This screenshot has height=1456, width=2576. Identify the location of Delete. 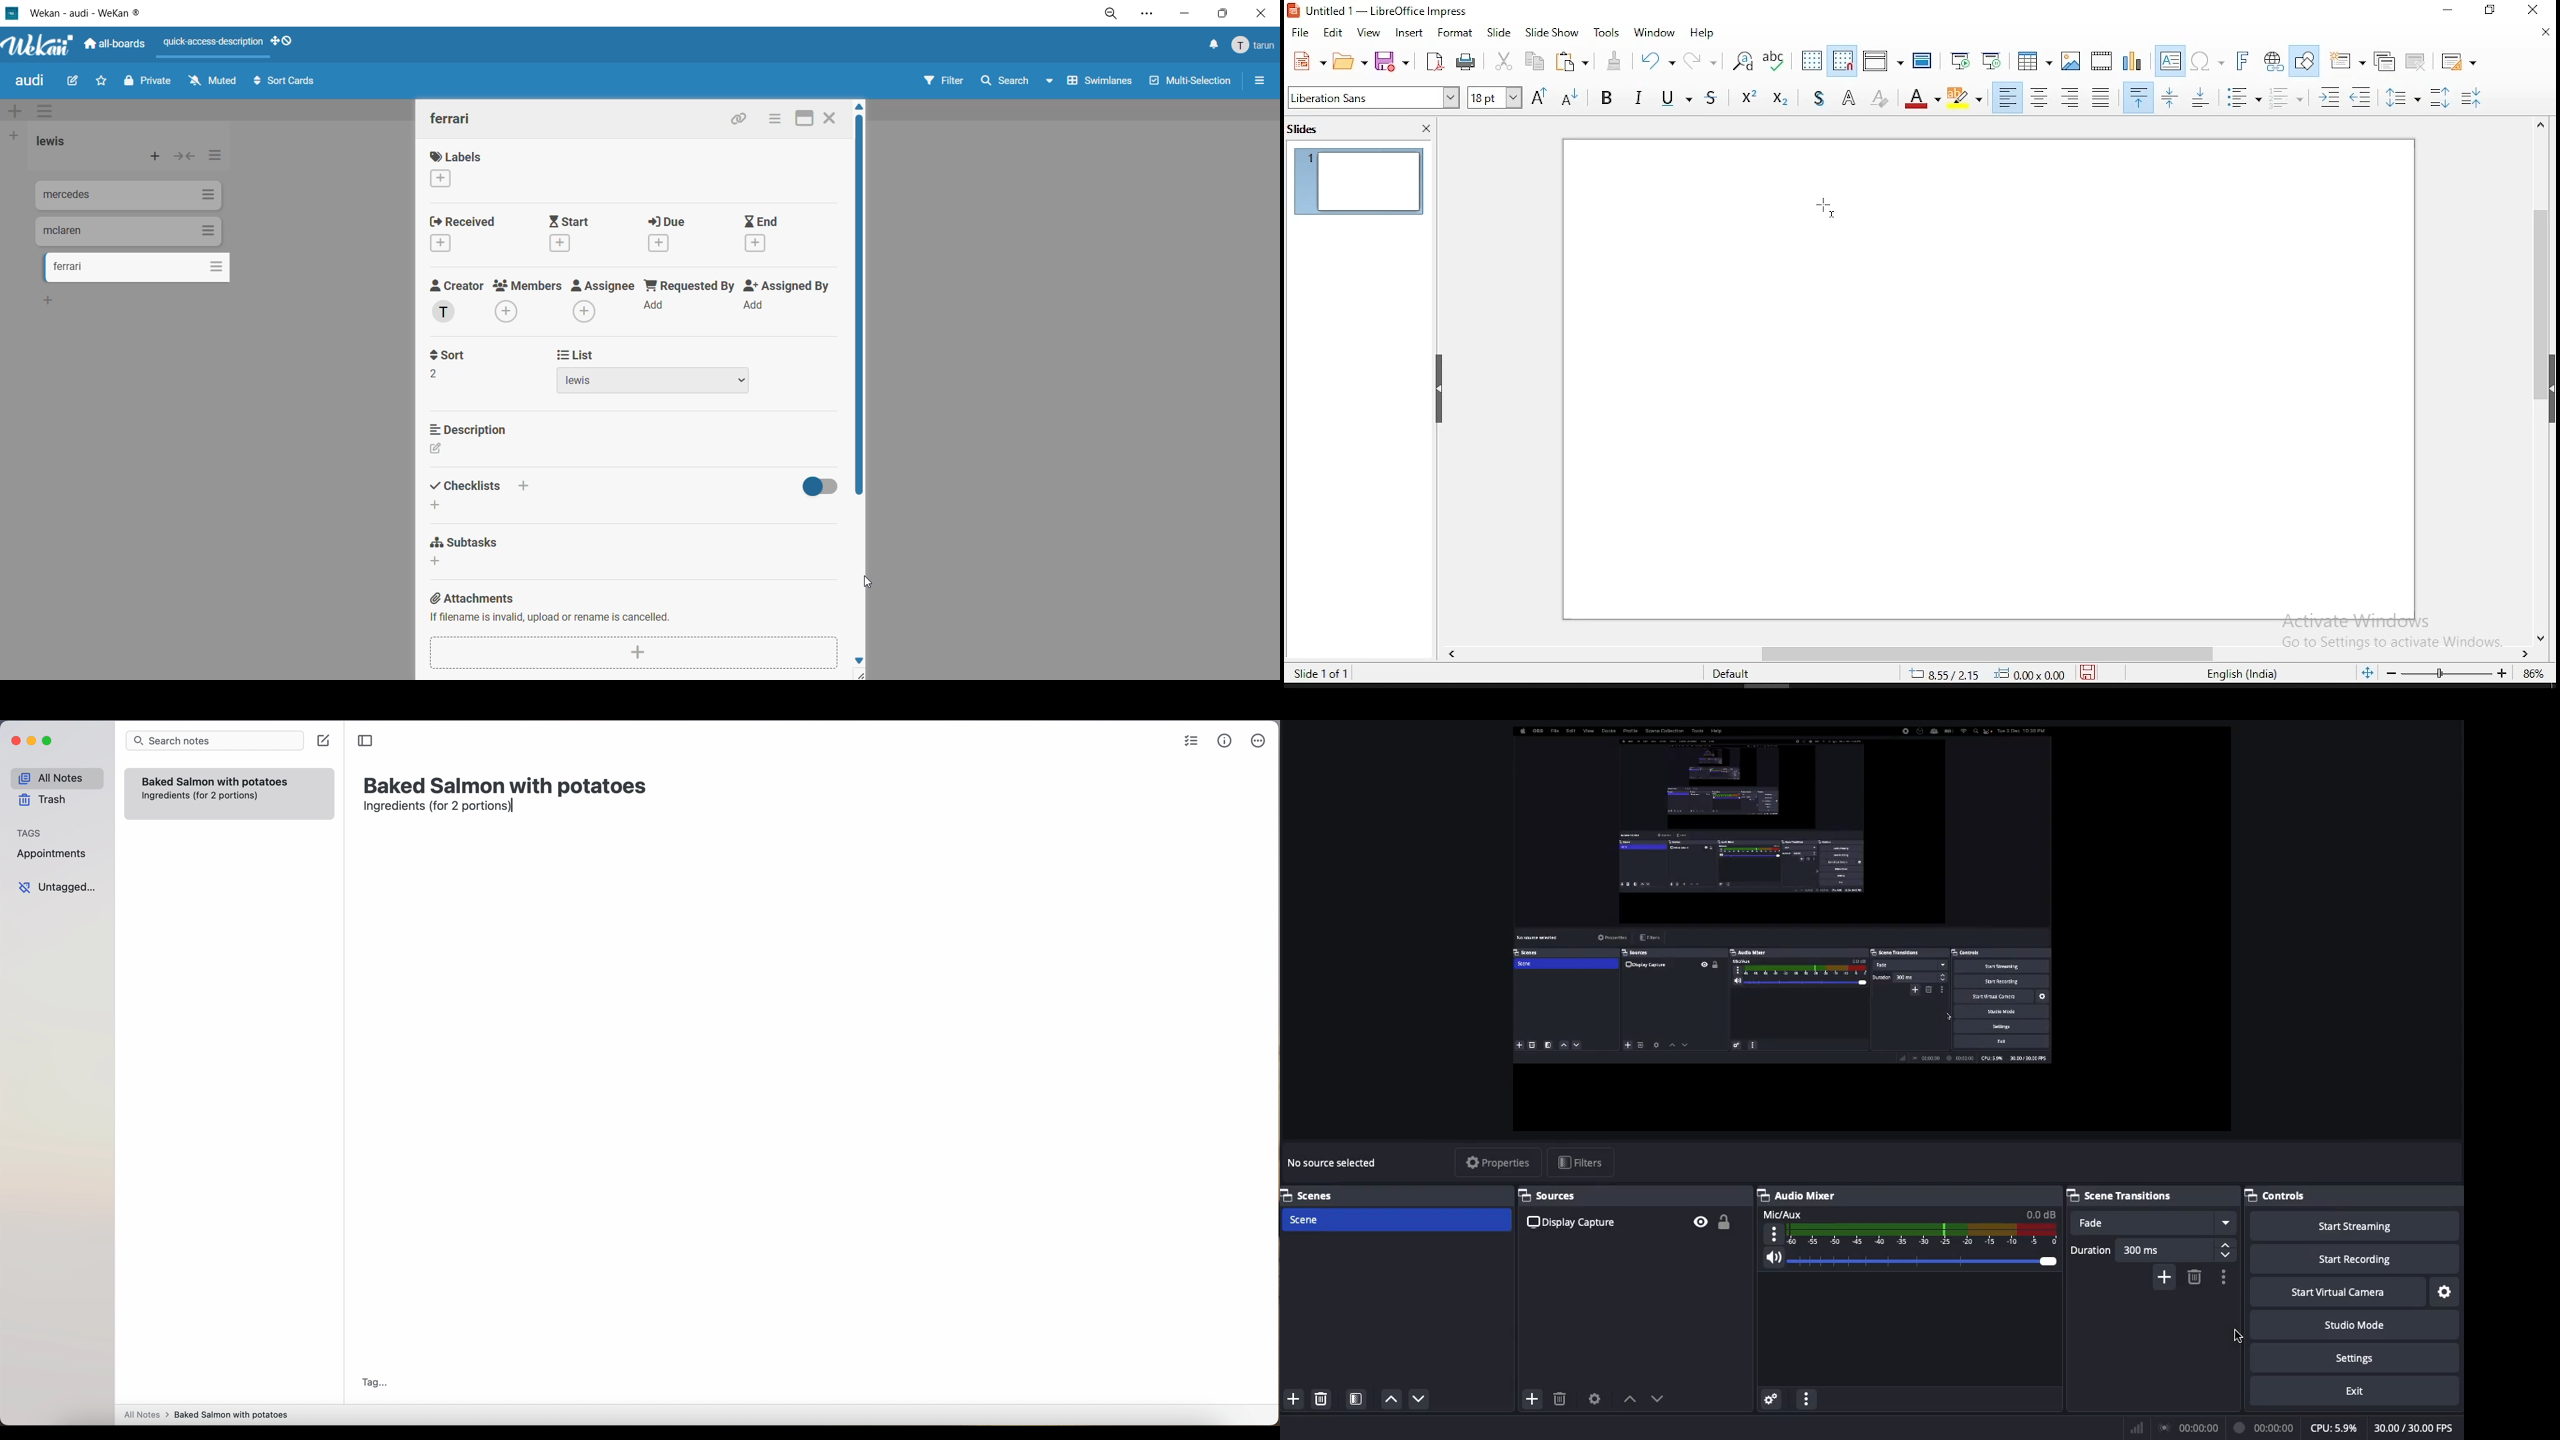
(1562, 1399).